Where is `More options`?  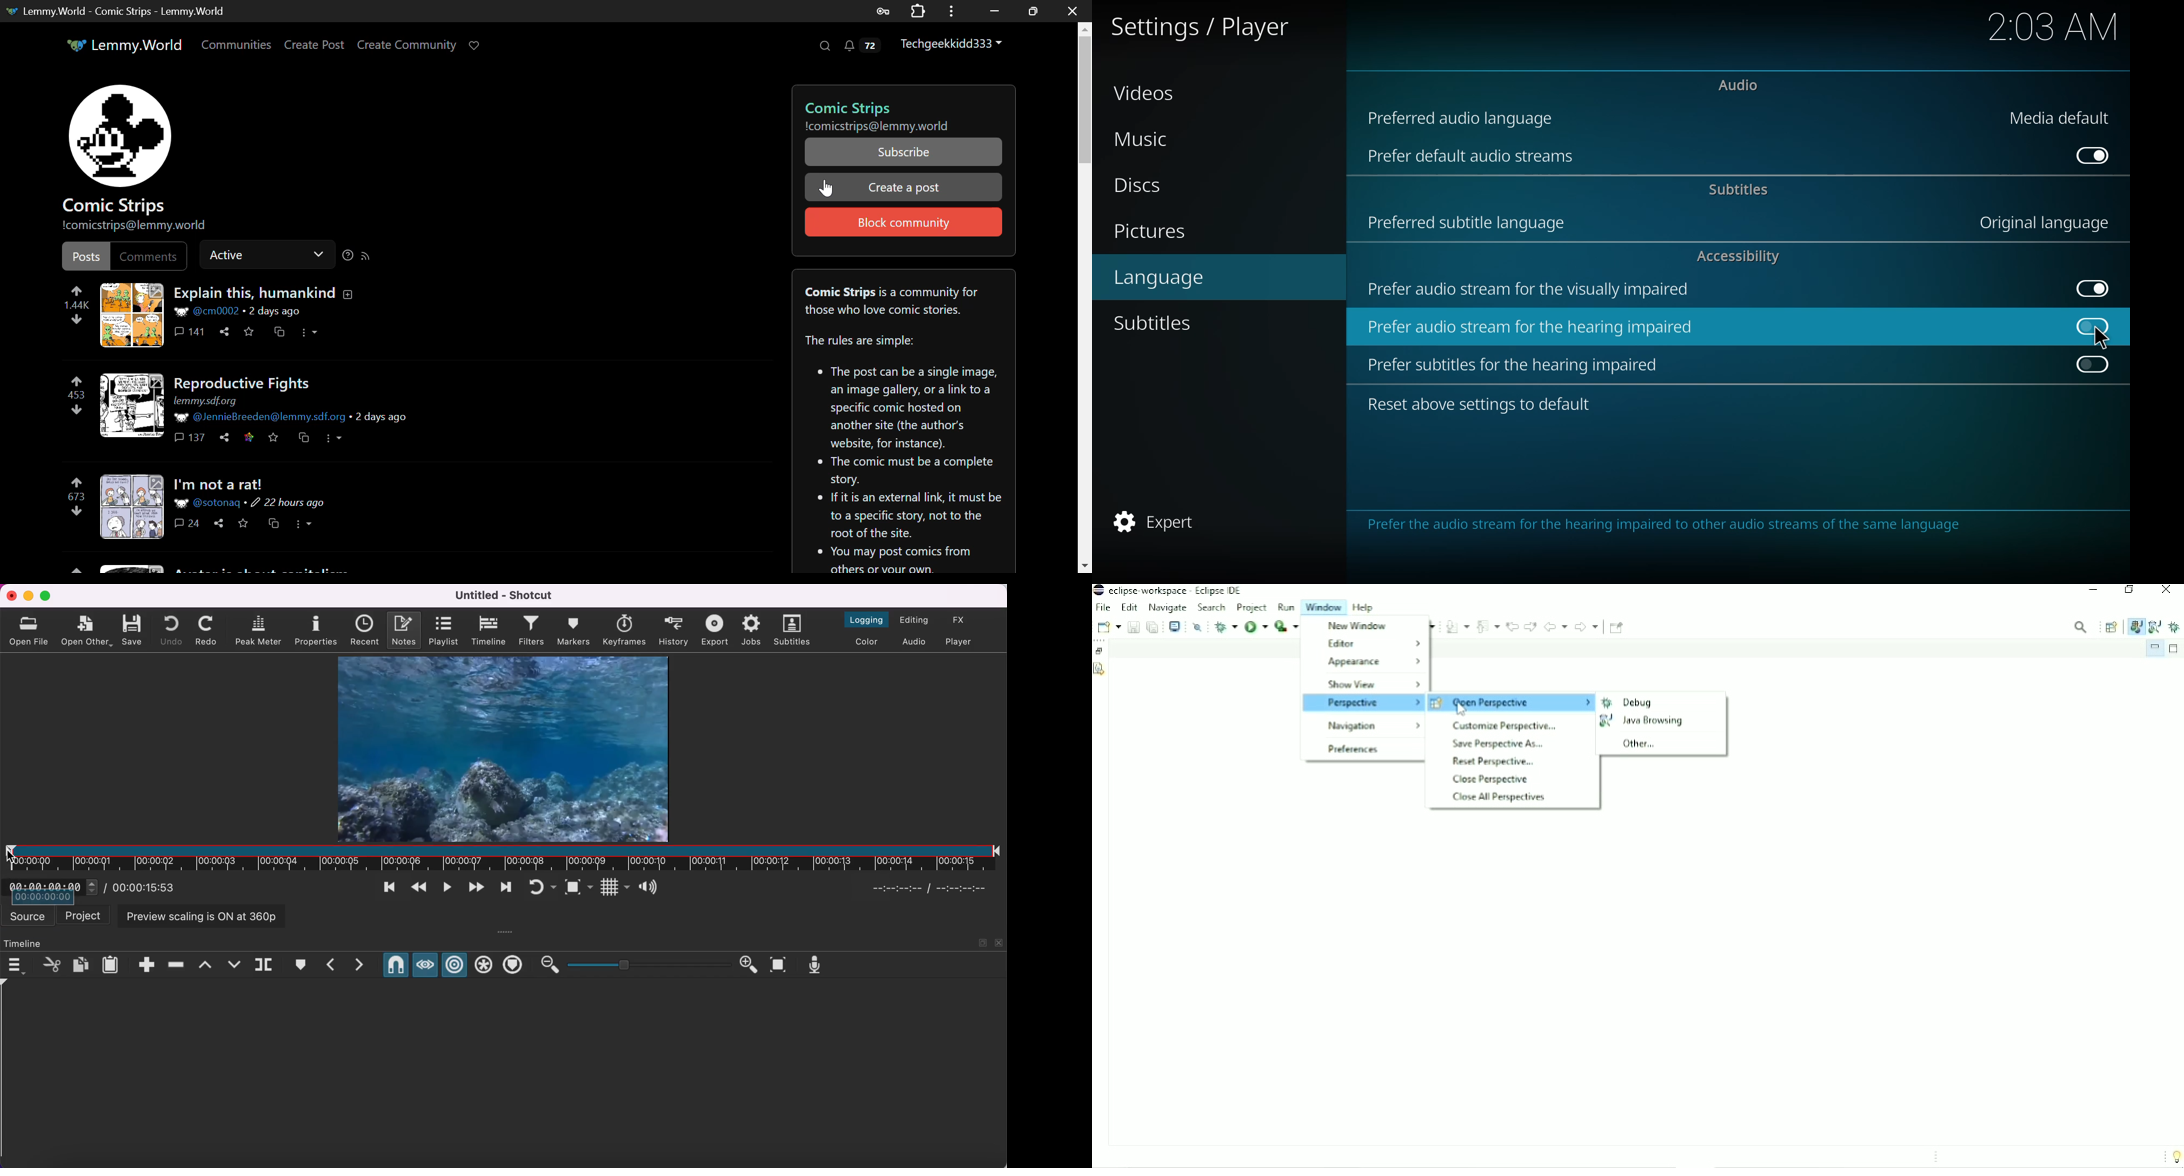
More options is located at coordinates (304, 525).